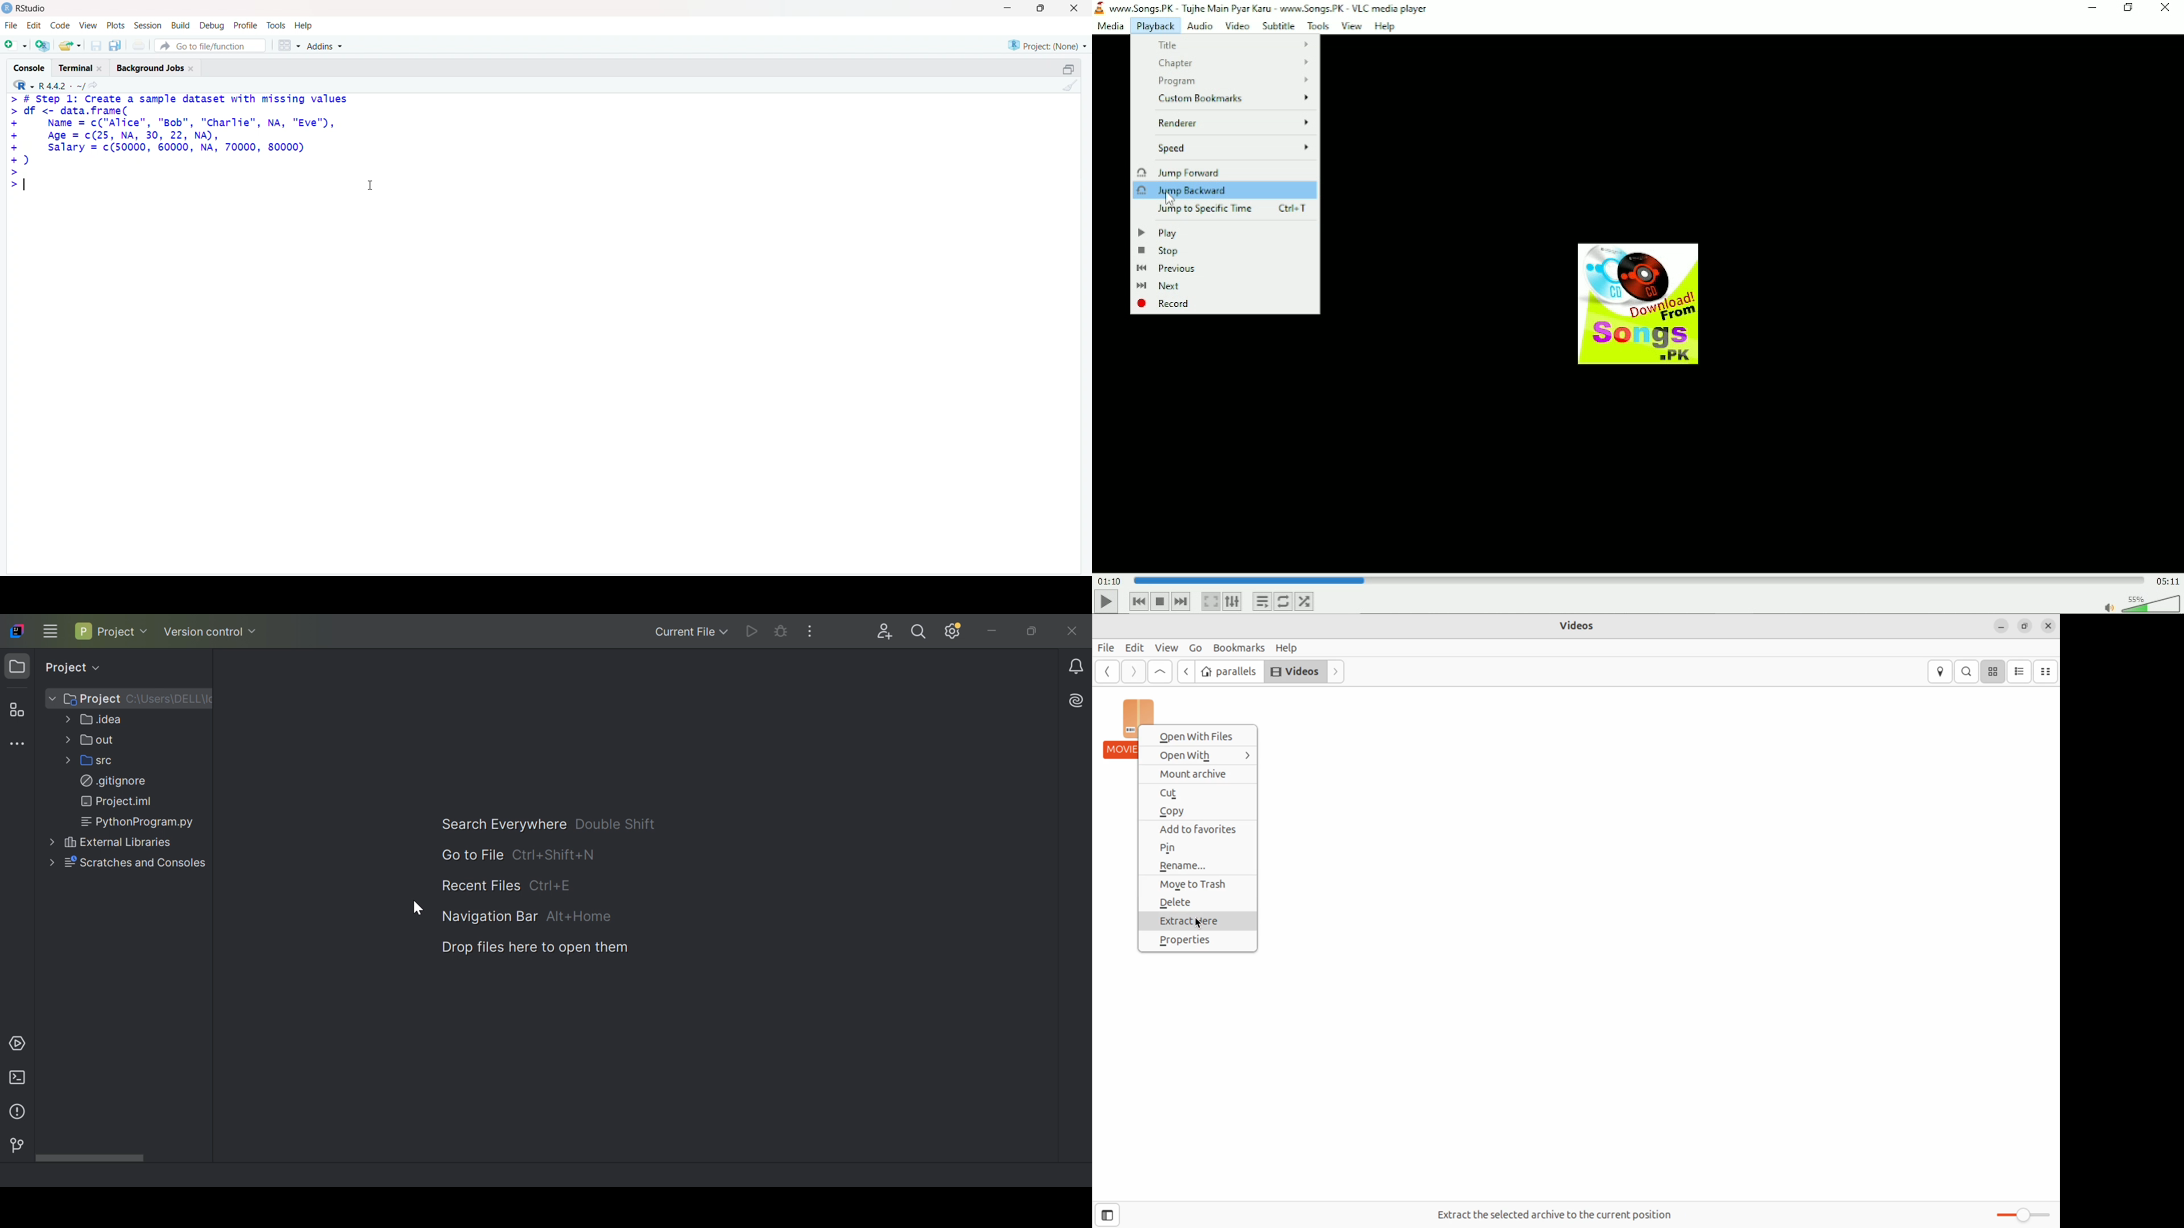  I want to click on Create a project, so click(41, 46).